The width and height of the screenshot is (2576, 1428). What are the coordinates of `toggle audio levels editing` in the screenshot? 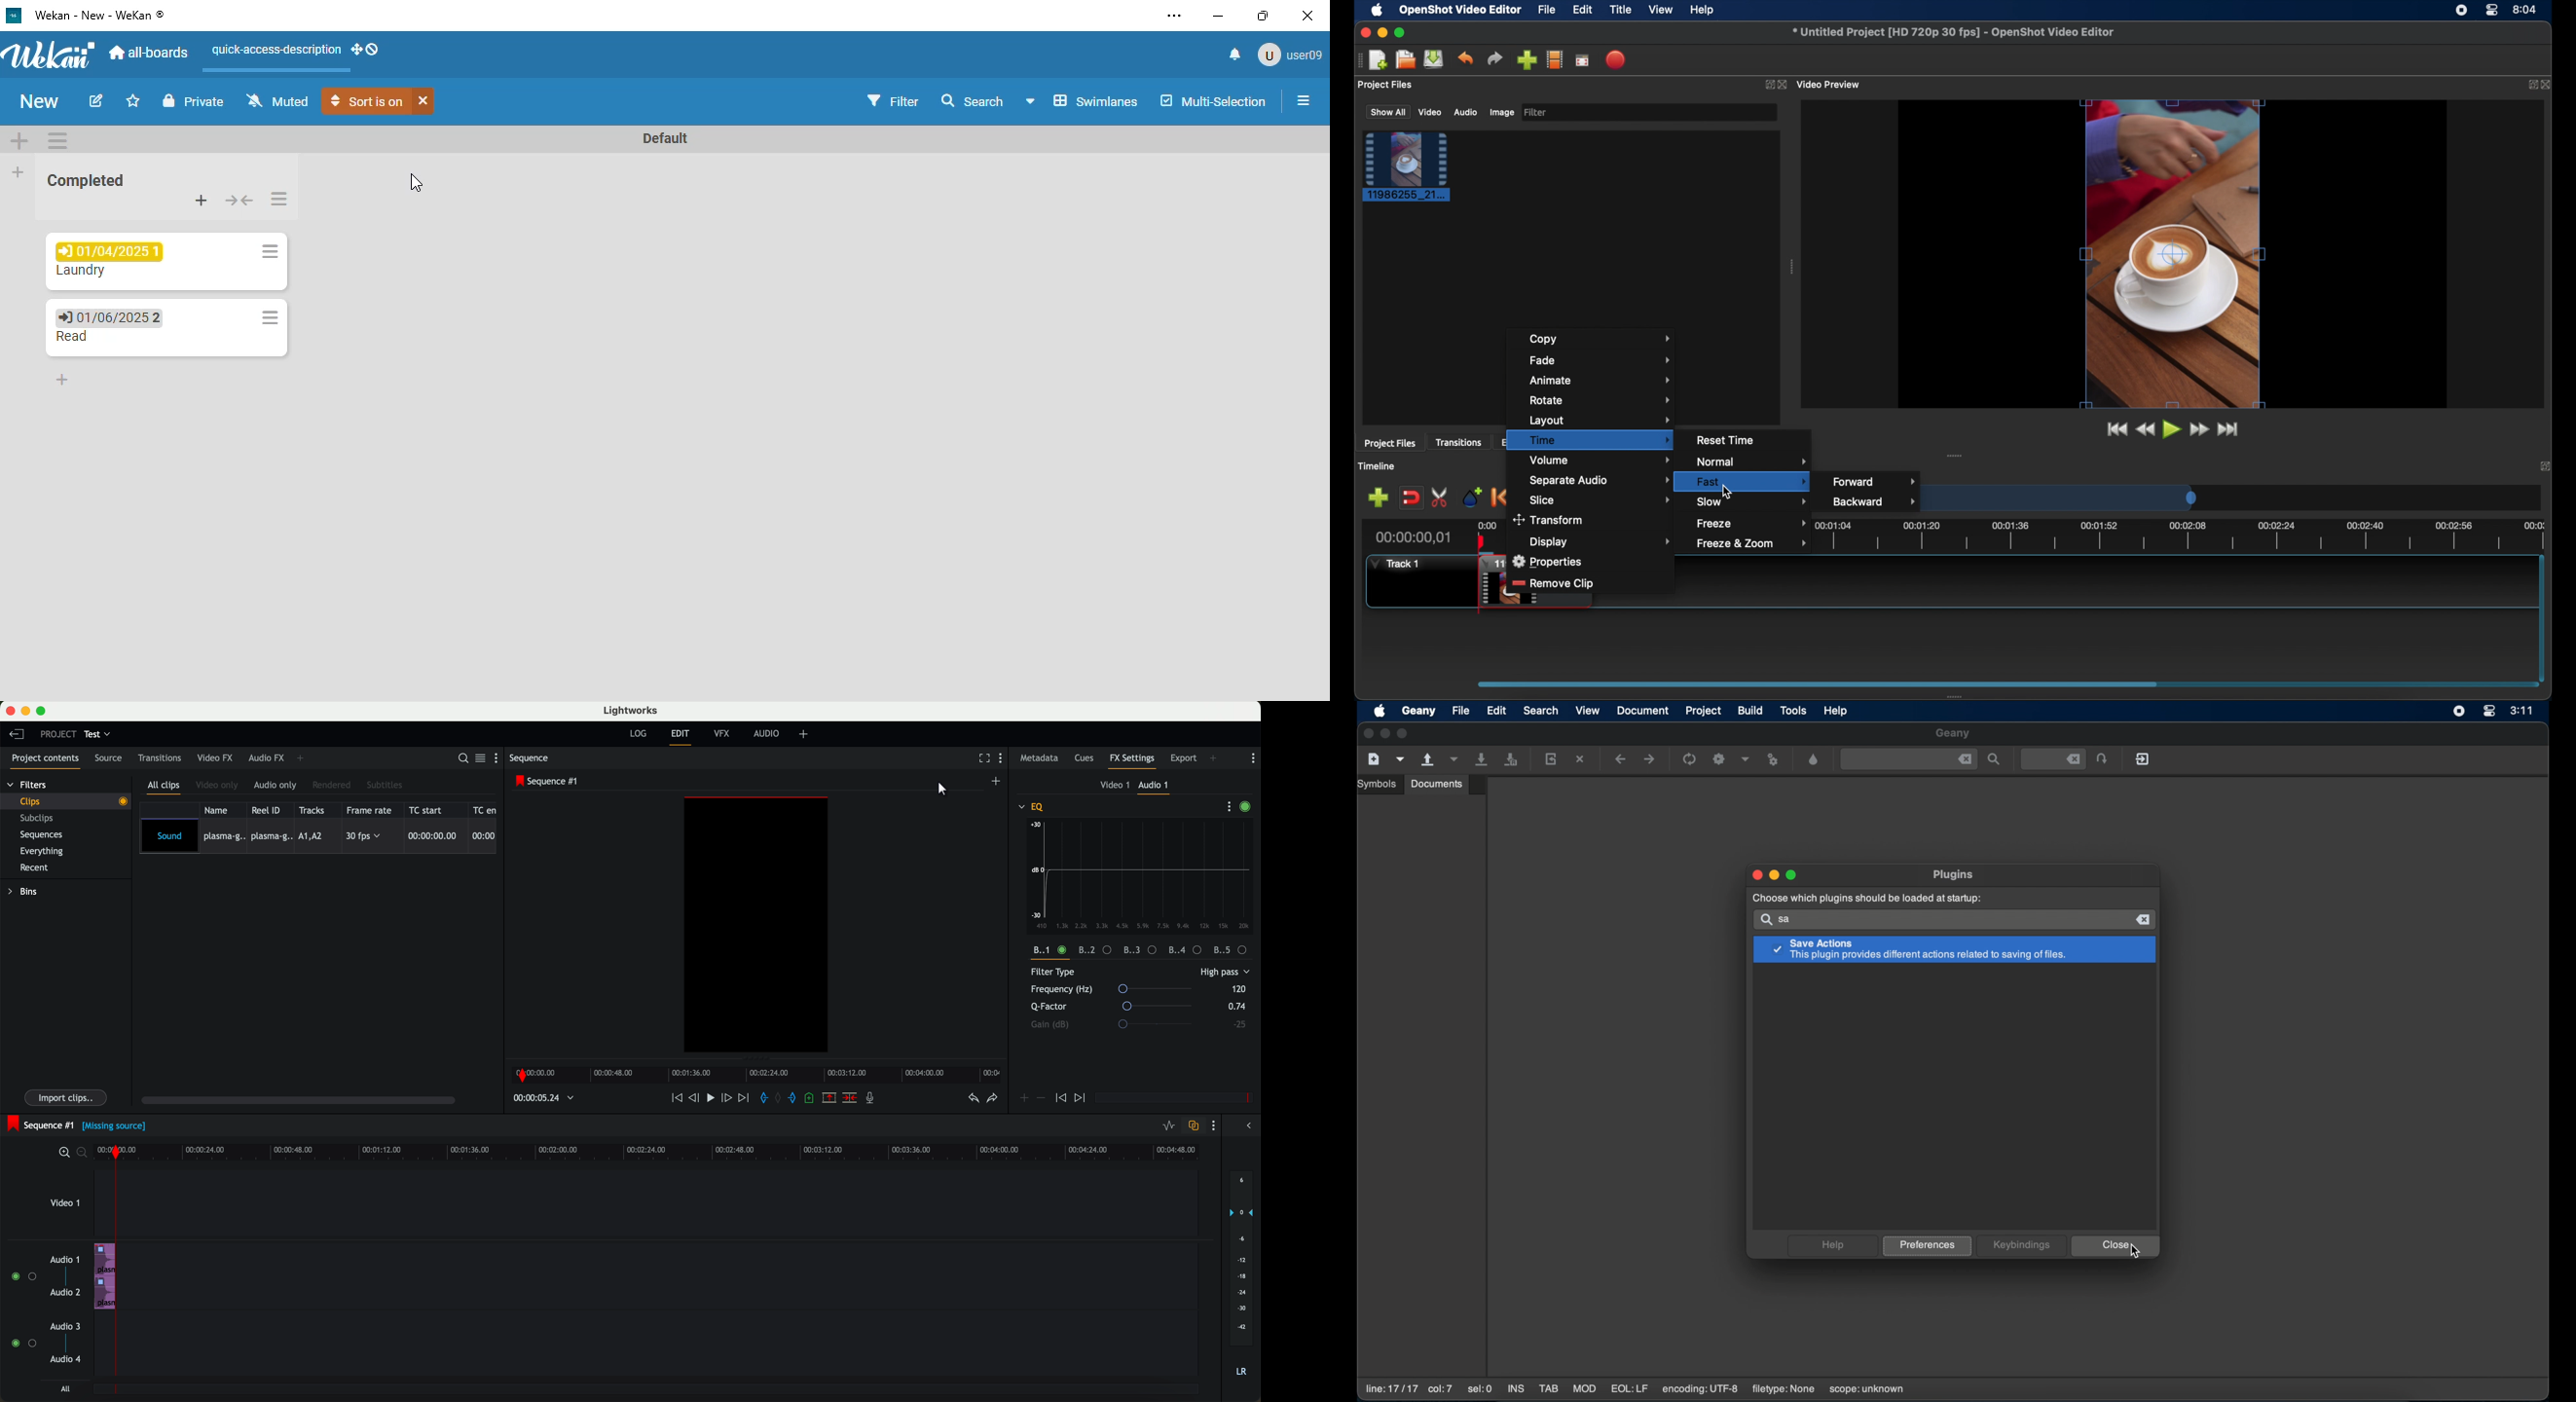 It's located at (1168, 1126).